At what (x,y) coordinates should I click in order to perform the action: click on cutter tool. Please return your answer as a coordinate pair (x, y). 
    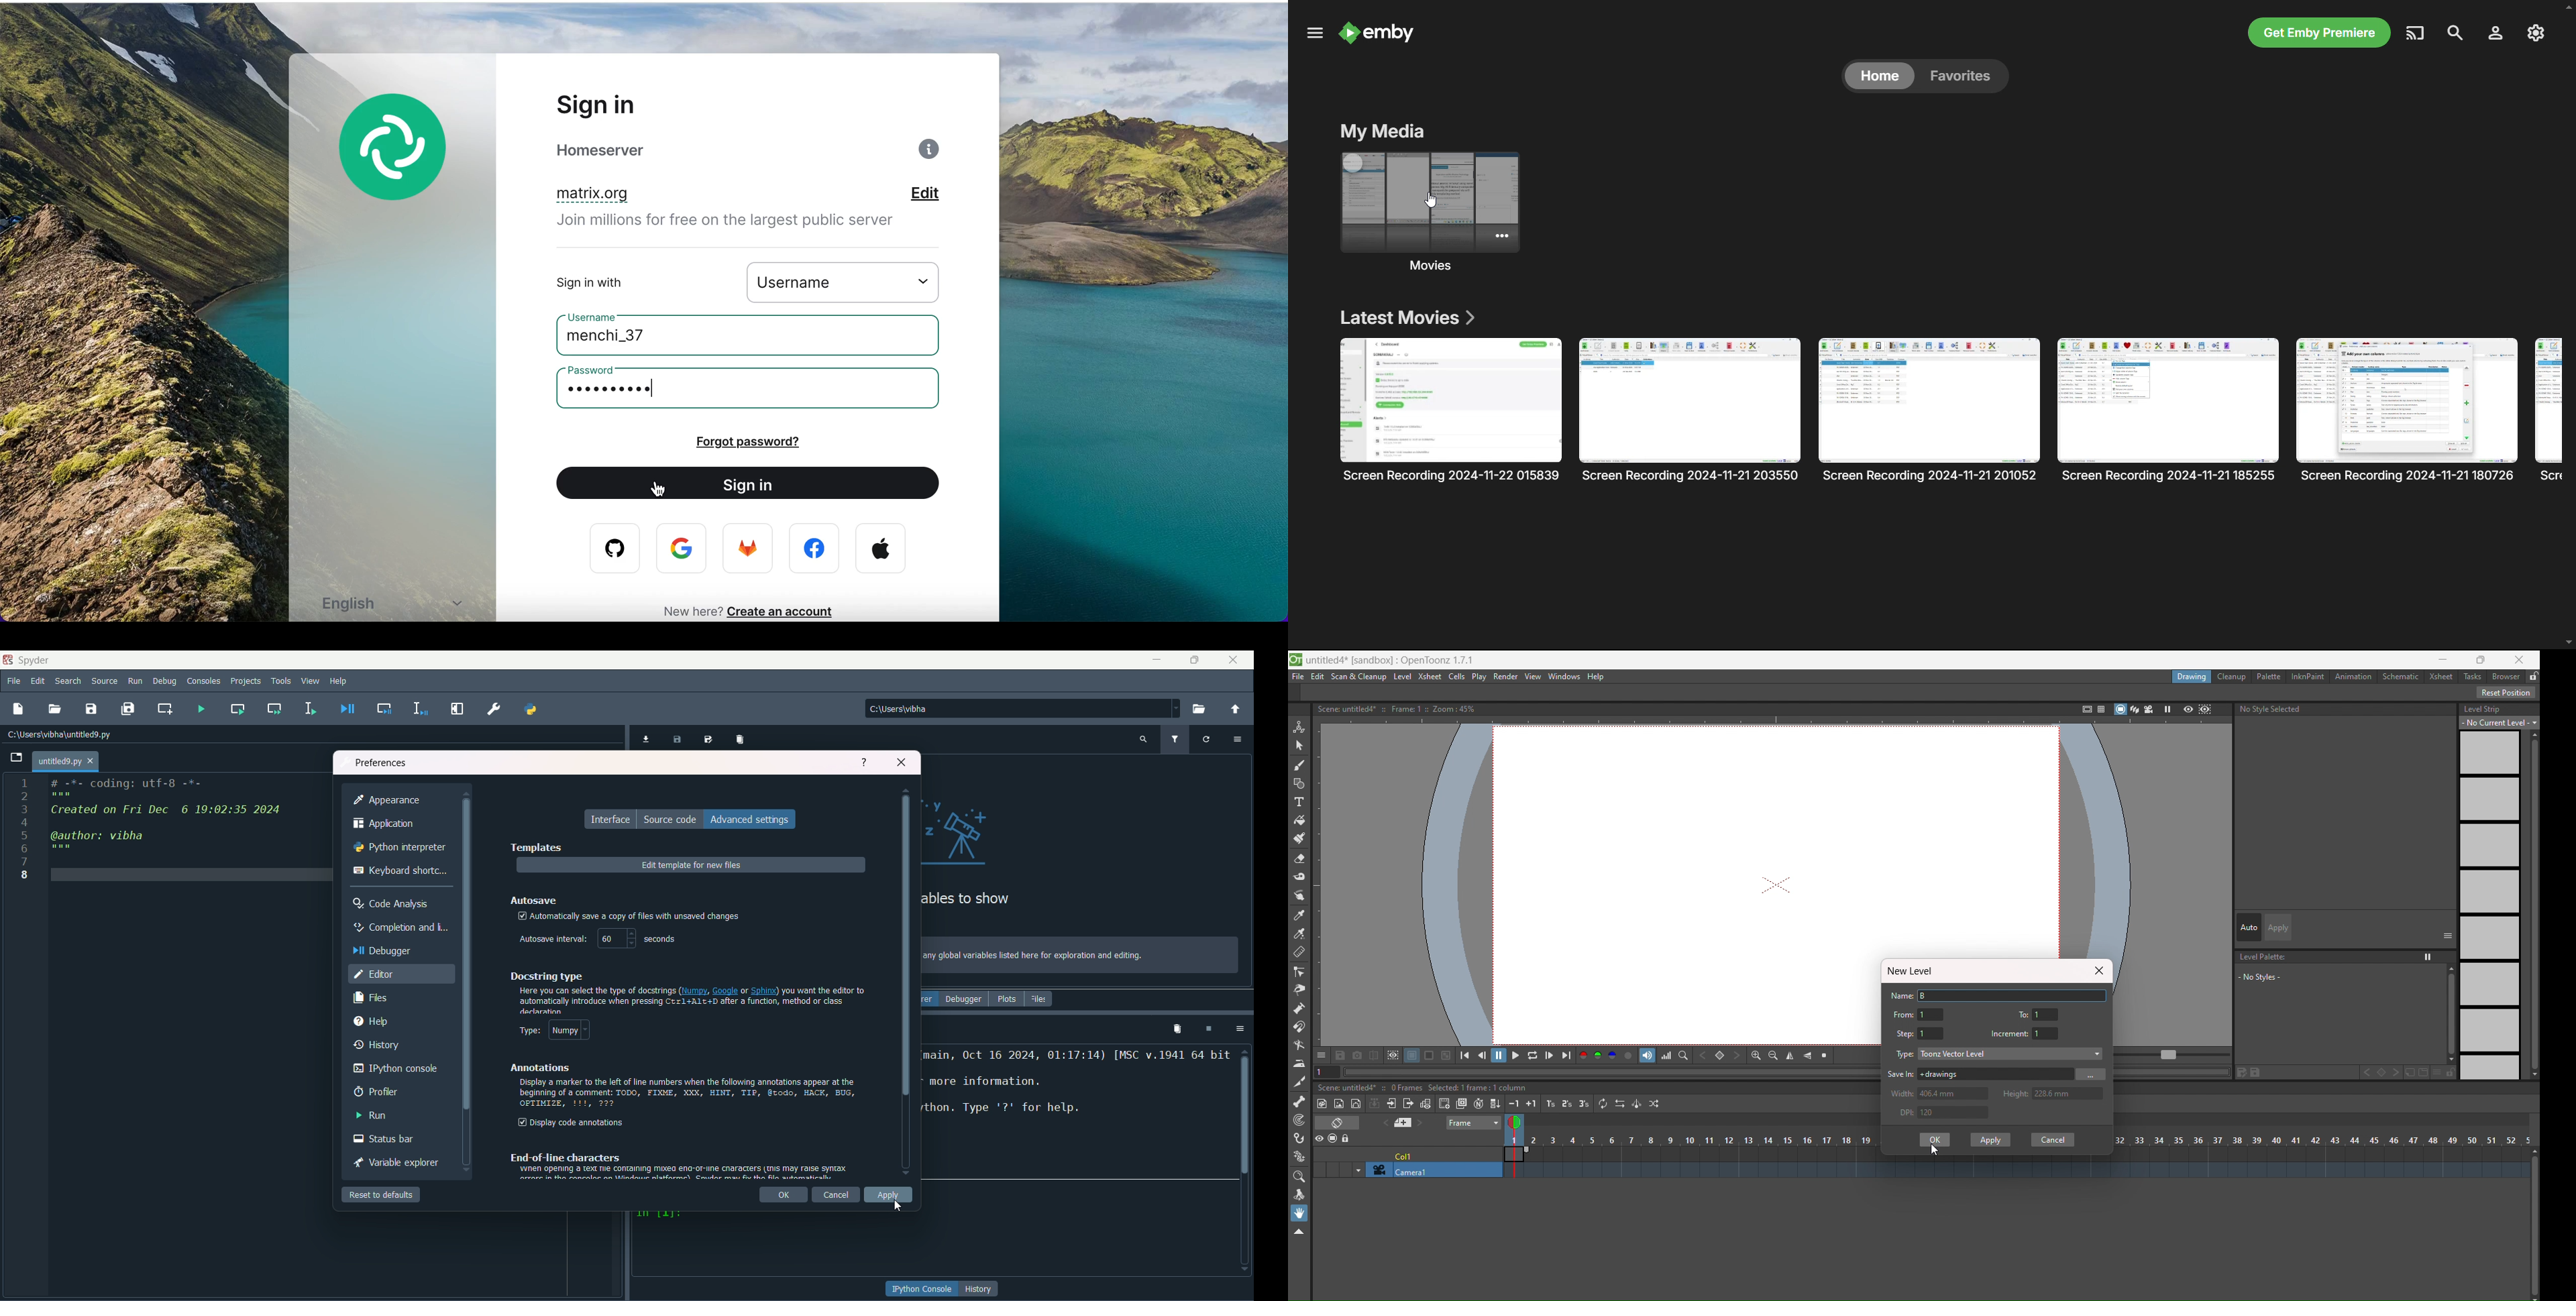
    Looking at the image, I should click on (1298, 1083).